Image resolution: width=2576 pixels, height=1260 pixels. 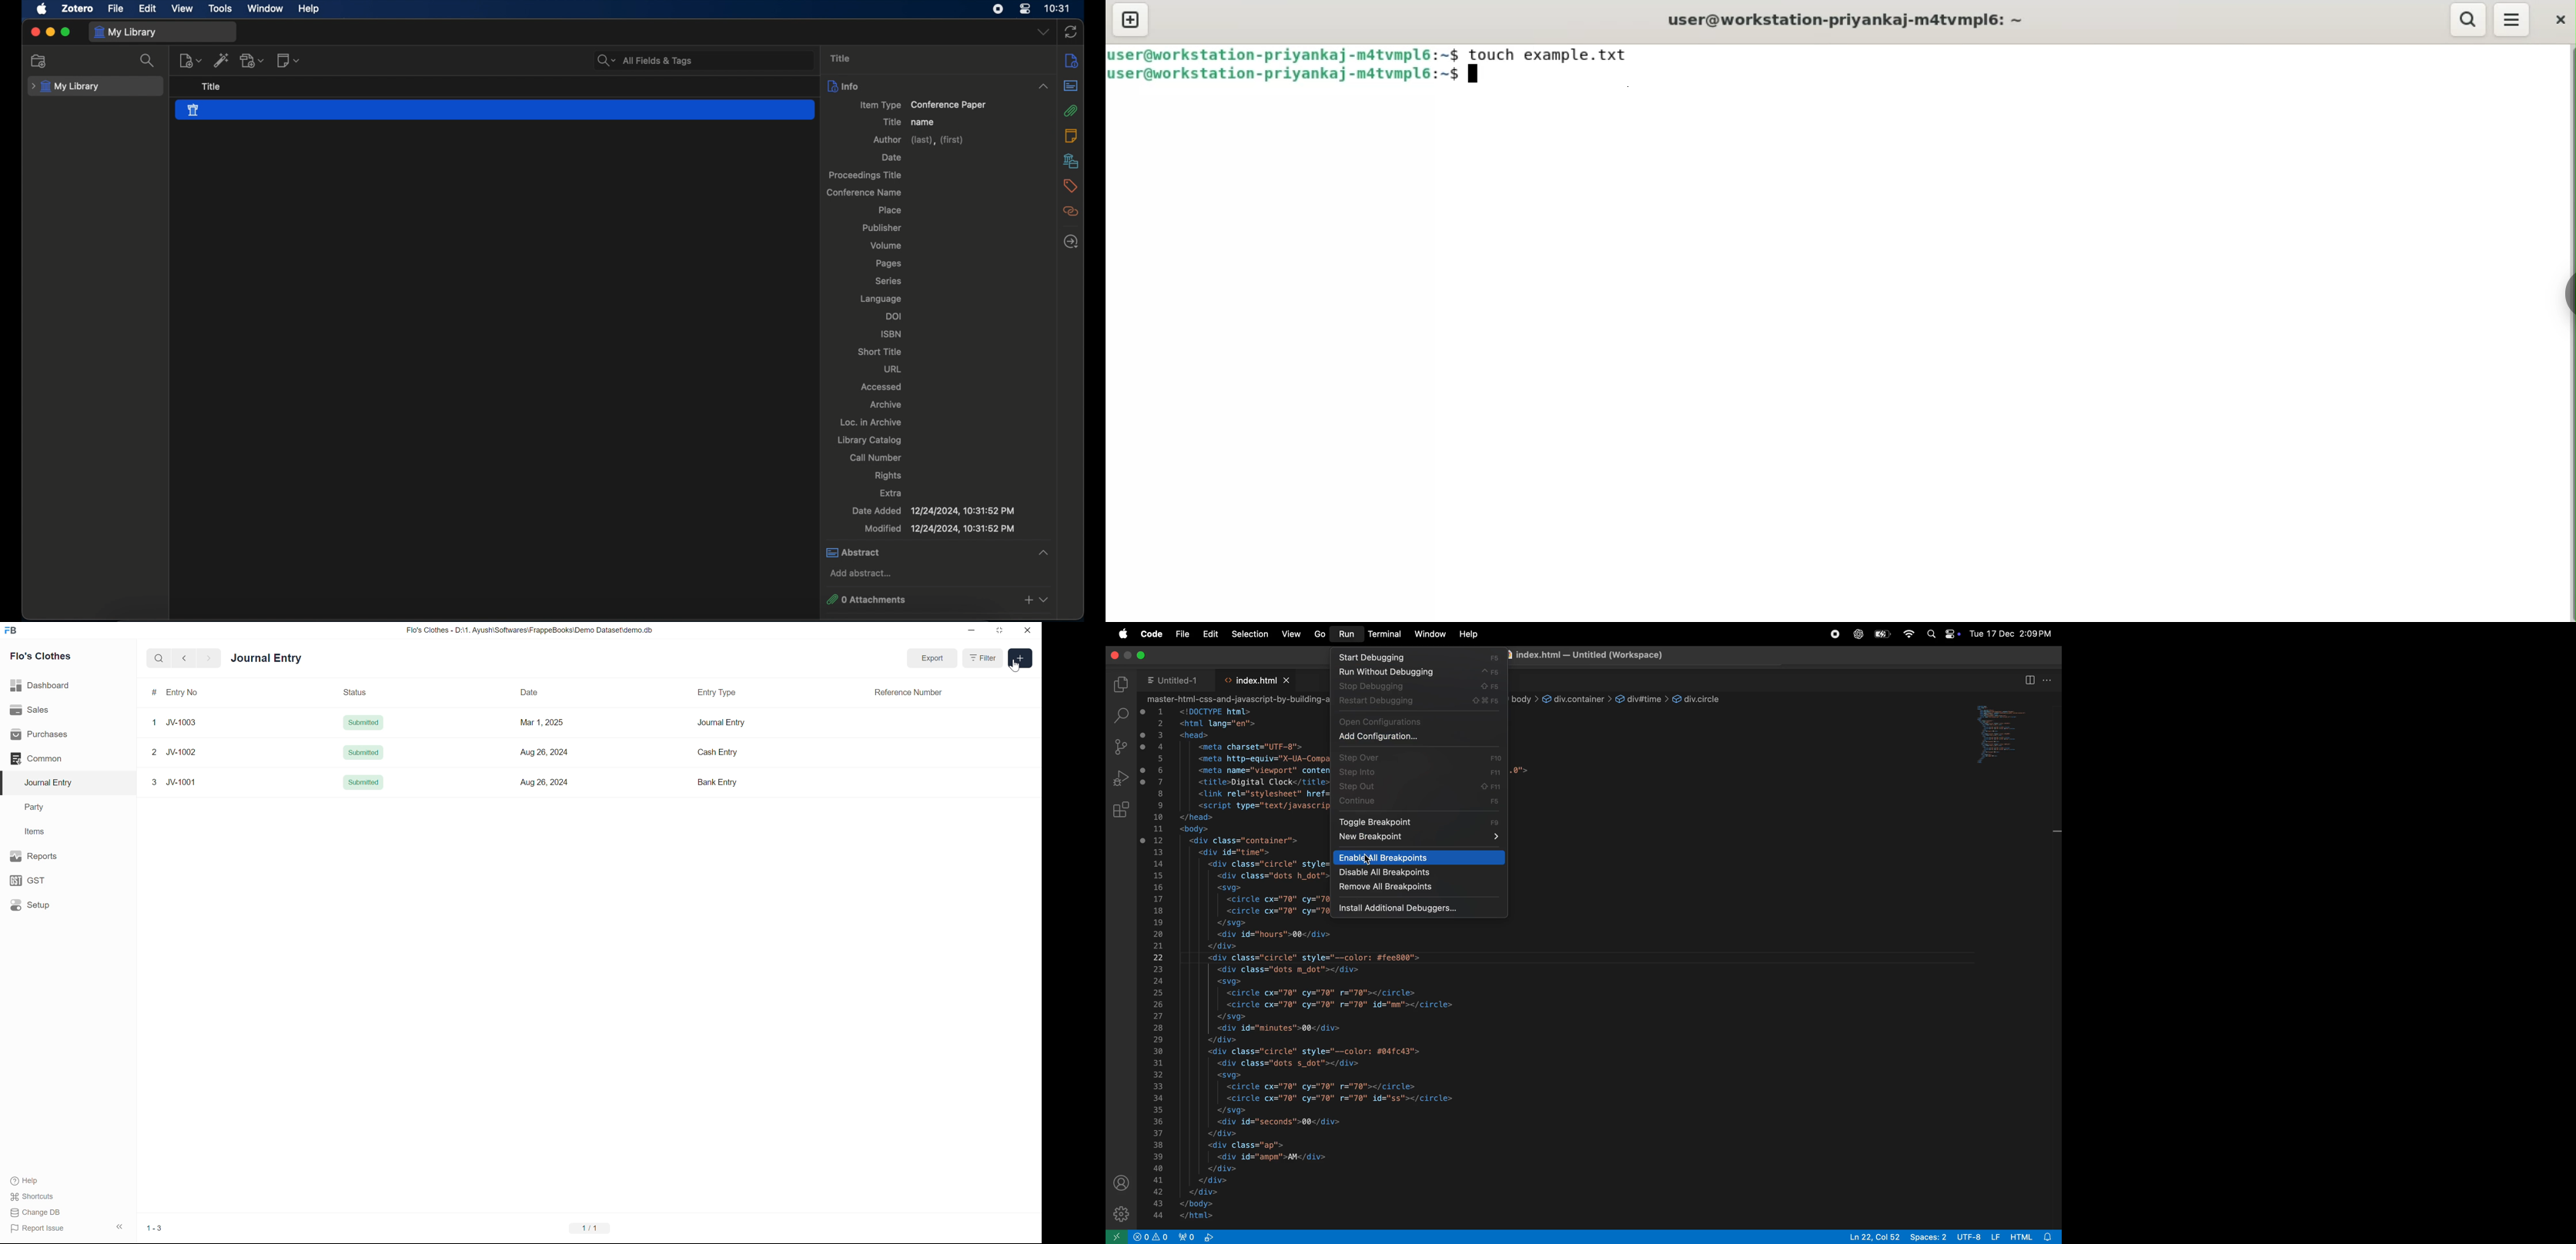 I want to click on Entry No, so click(x=183, y=692).